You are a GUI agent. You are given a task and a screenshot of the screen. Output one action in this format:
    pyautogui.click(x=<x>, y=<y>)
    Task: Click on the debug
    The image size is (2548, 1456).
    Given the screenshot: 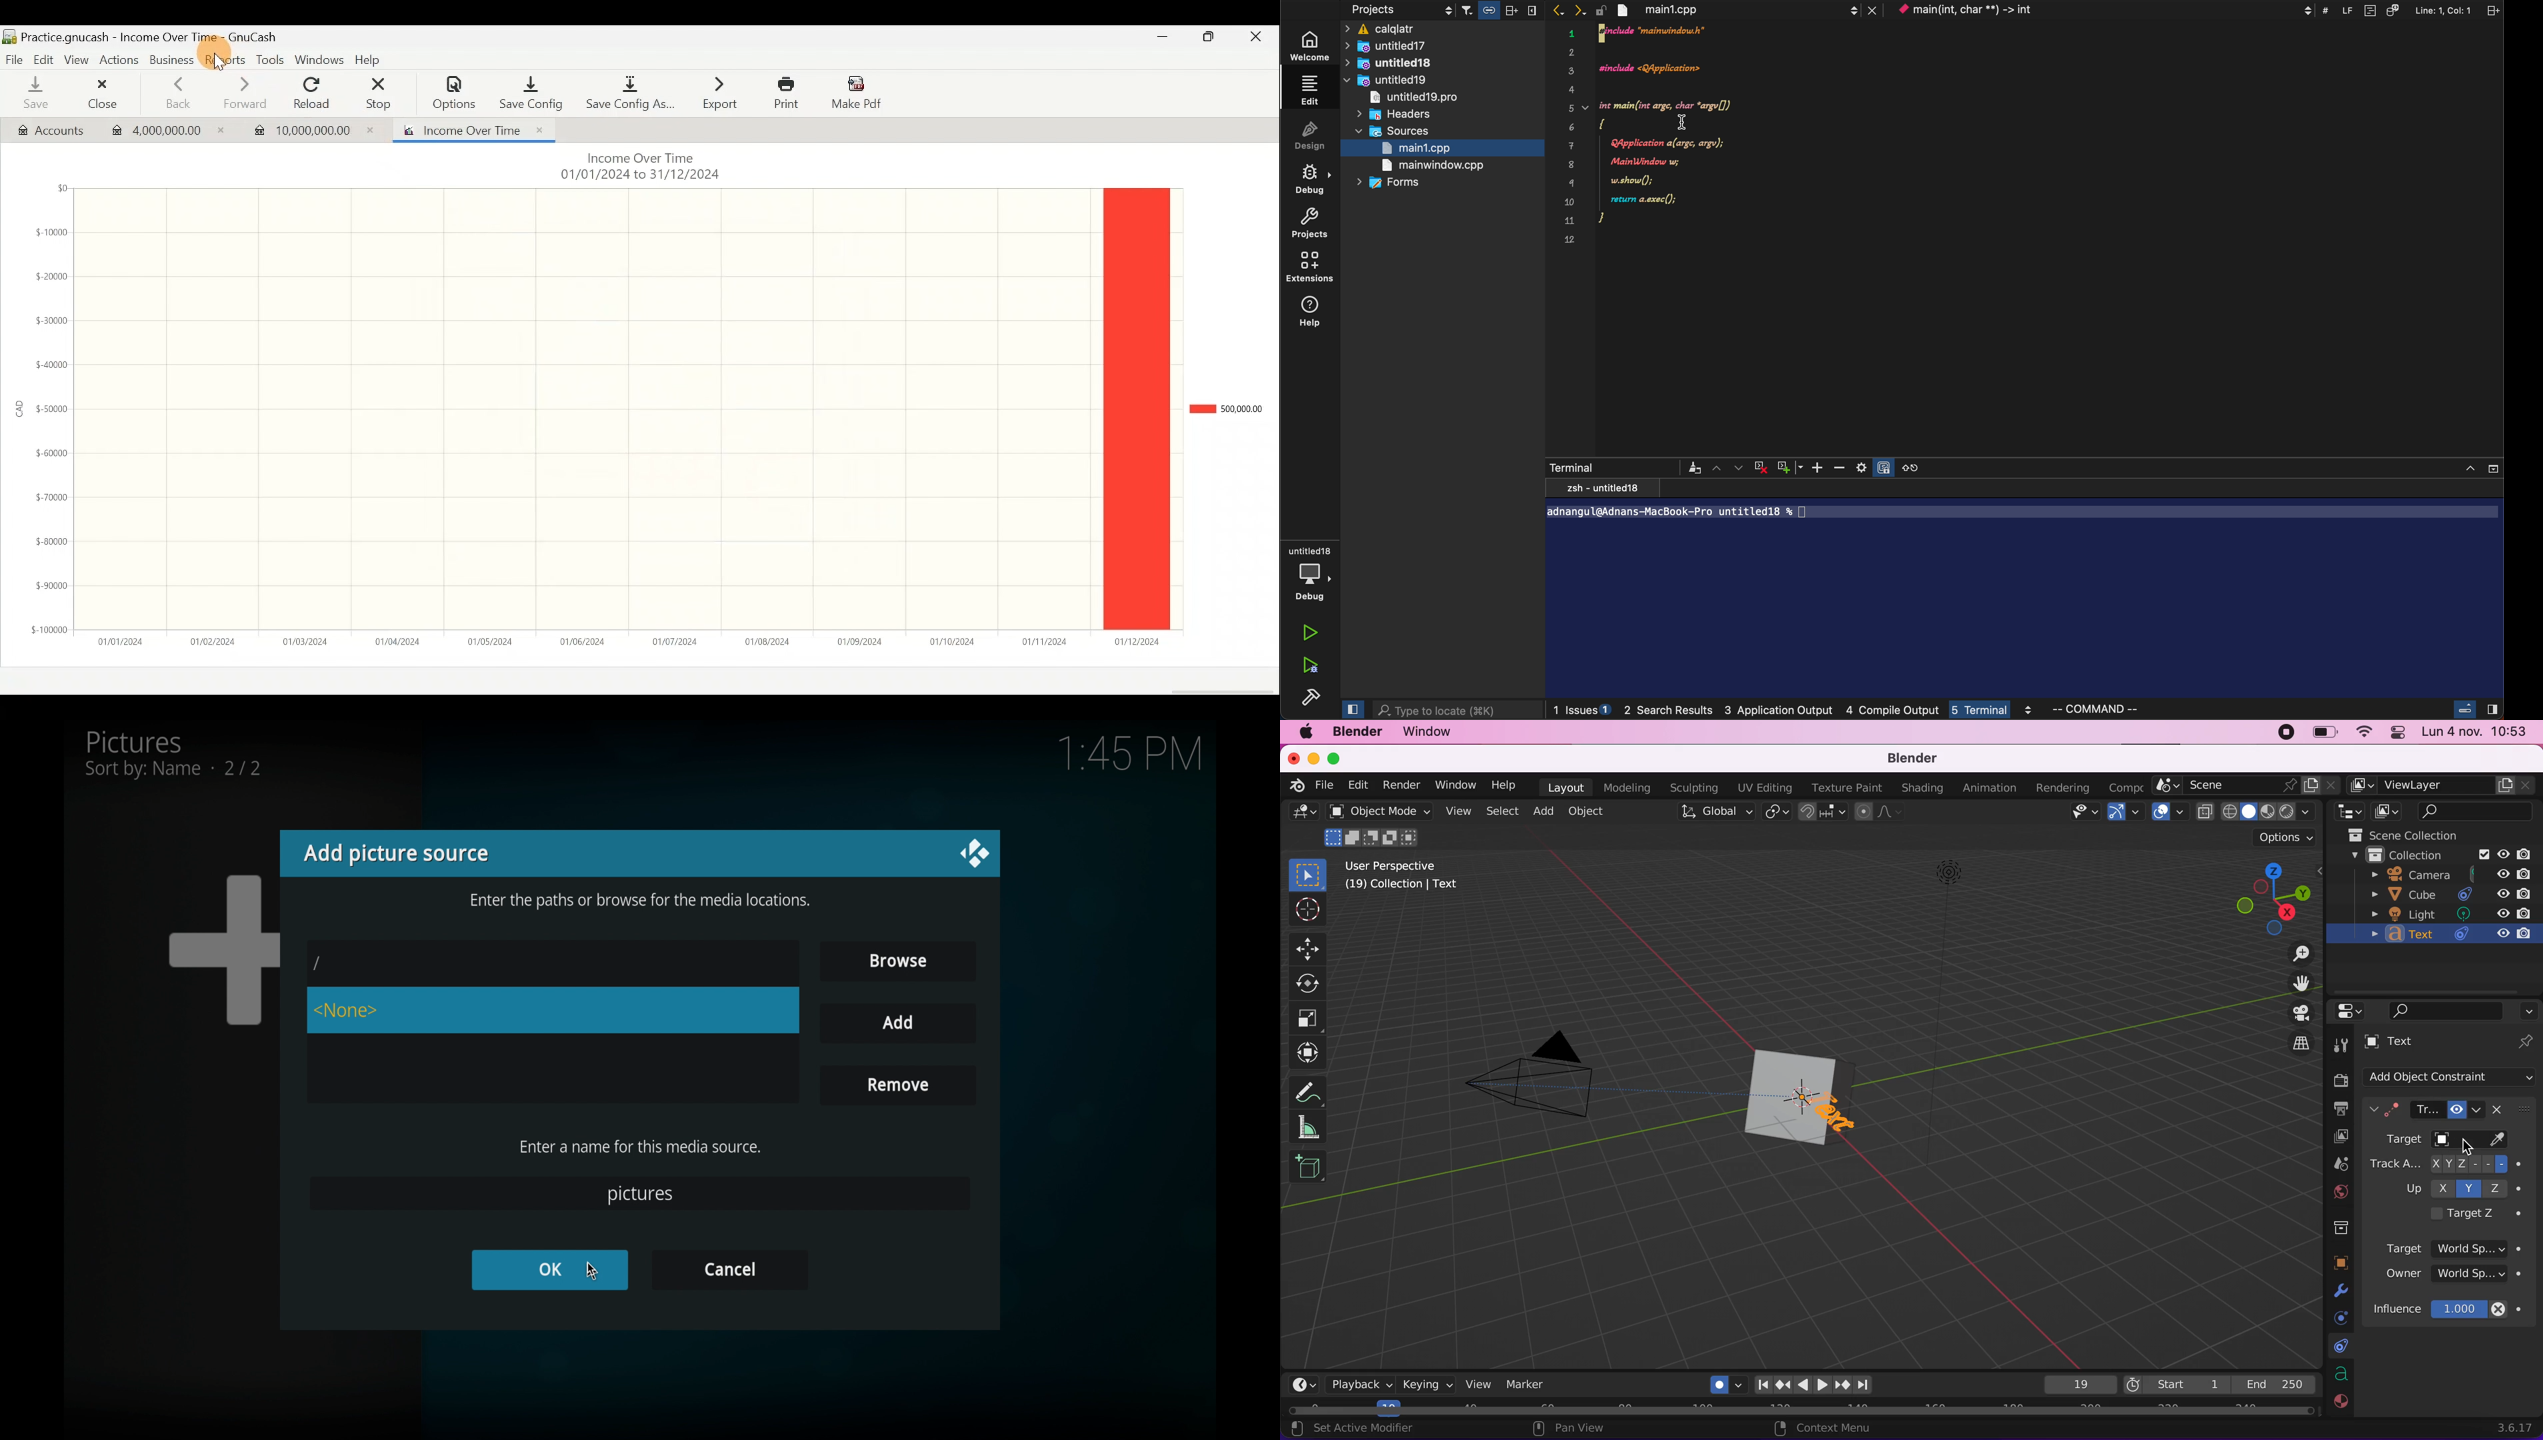 What is the action you would take?
    pyautogui.click(x=1316, y=181)
    